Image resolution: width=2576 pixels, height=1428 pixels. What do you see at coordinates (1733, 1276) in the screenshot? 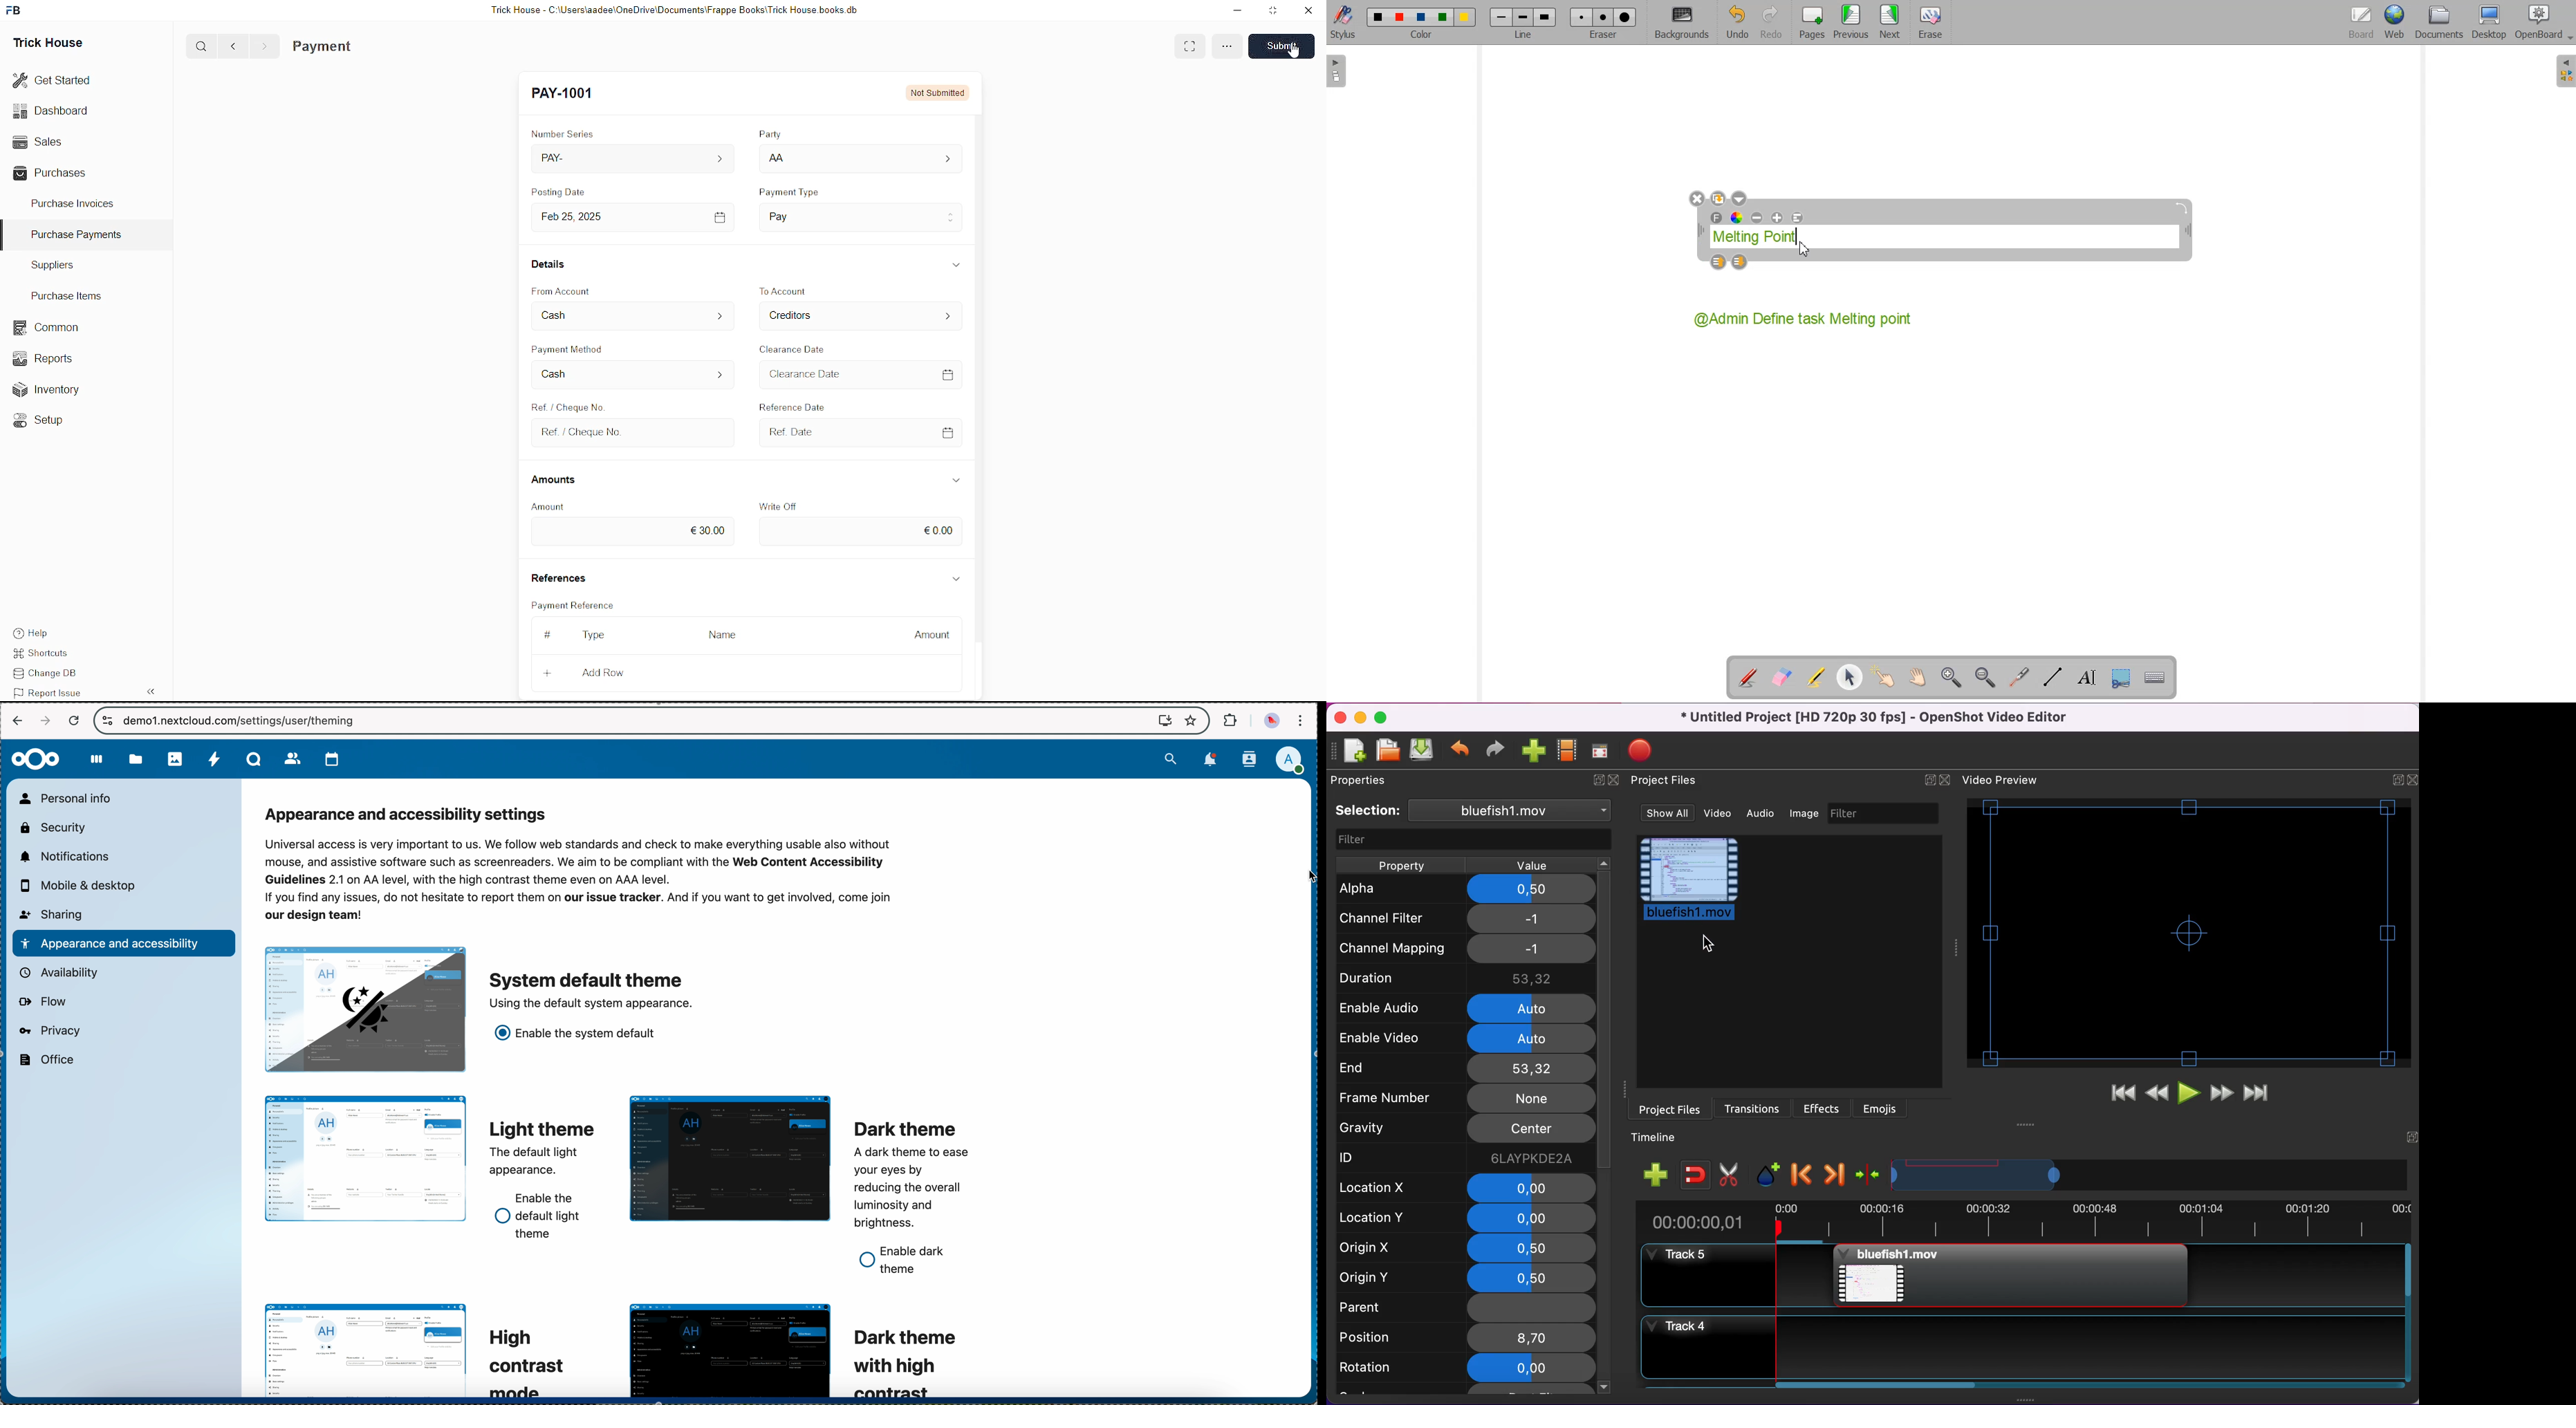
I see `track 5` at bounding box center [1733, 1276].